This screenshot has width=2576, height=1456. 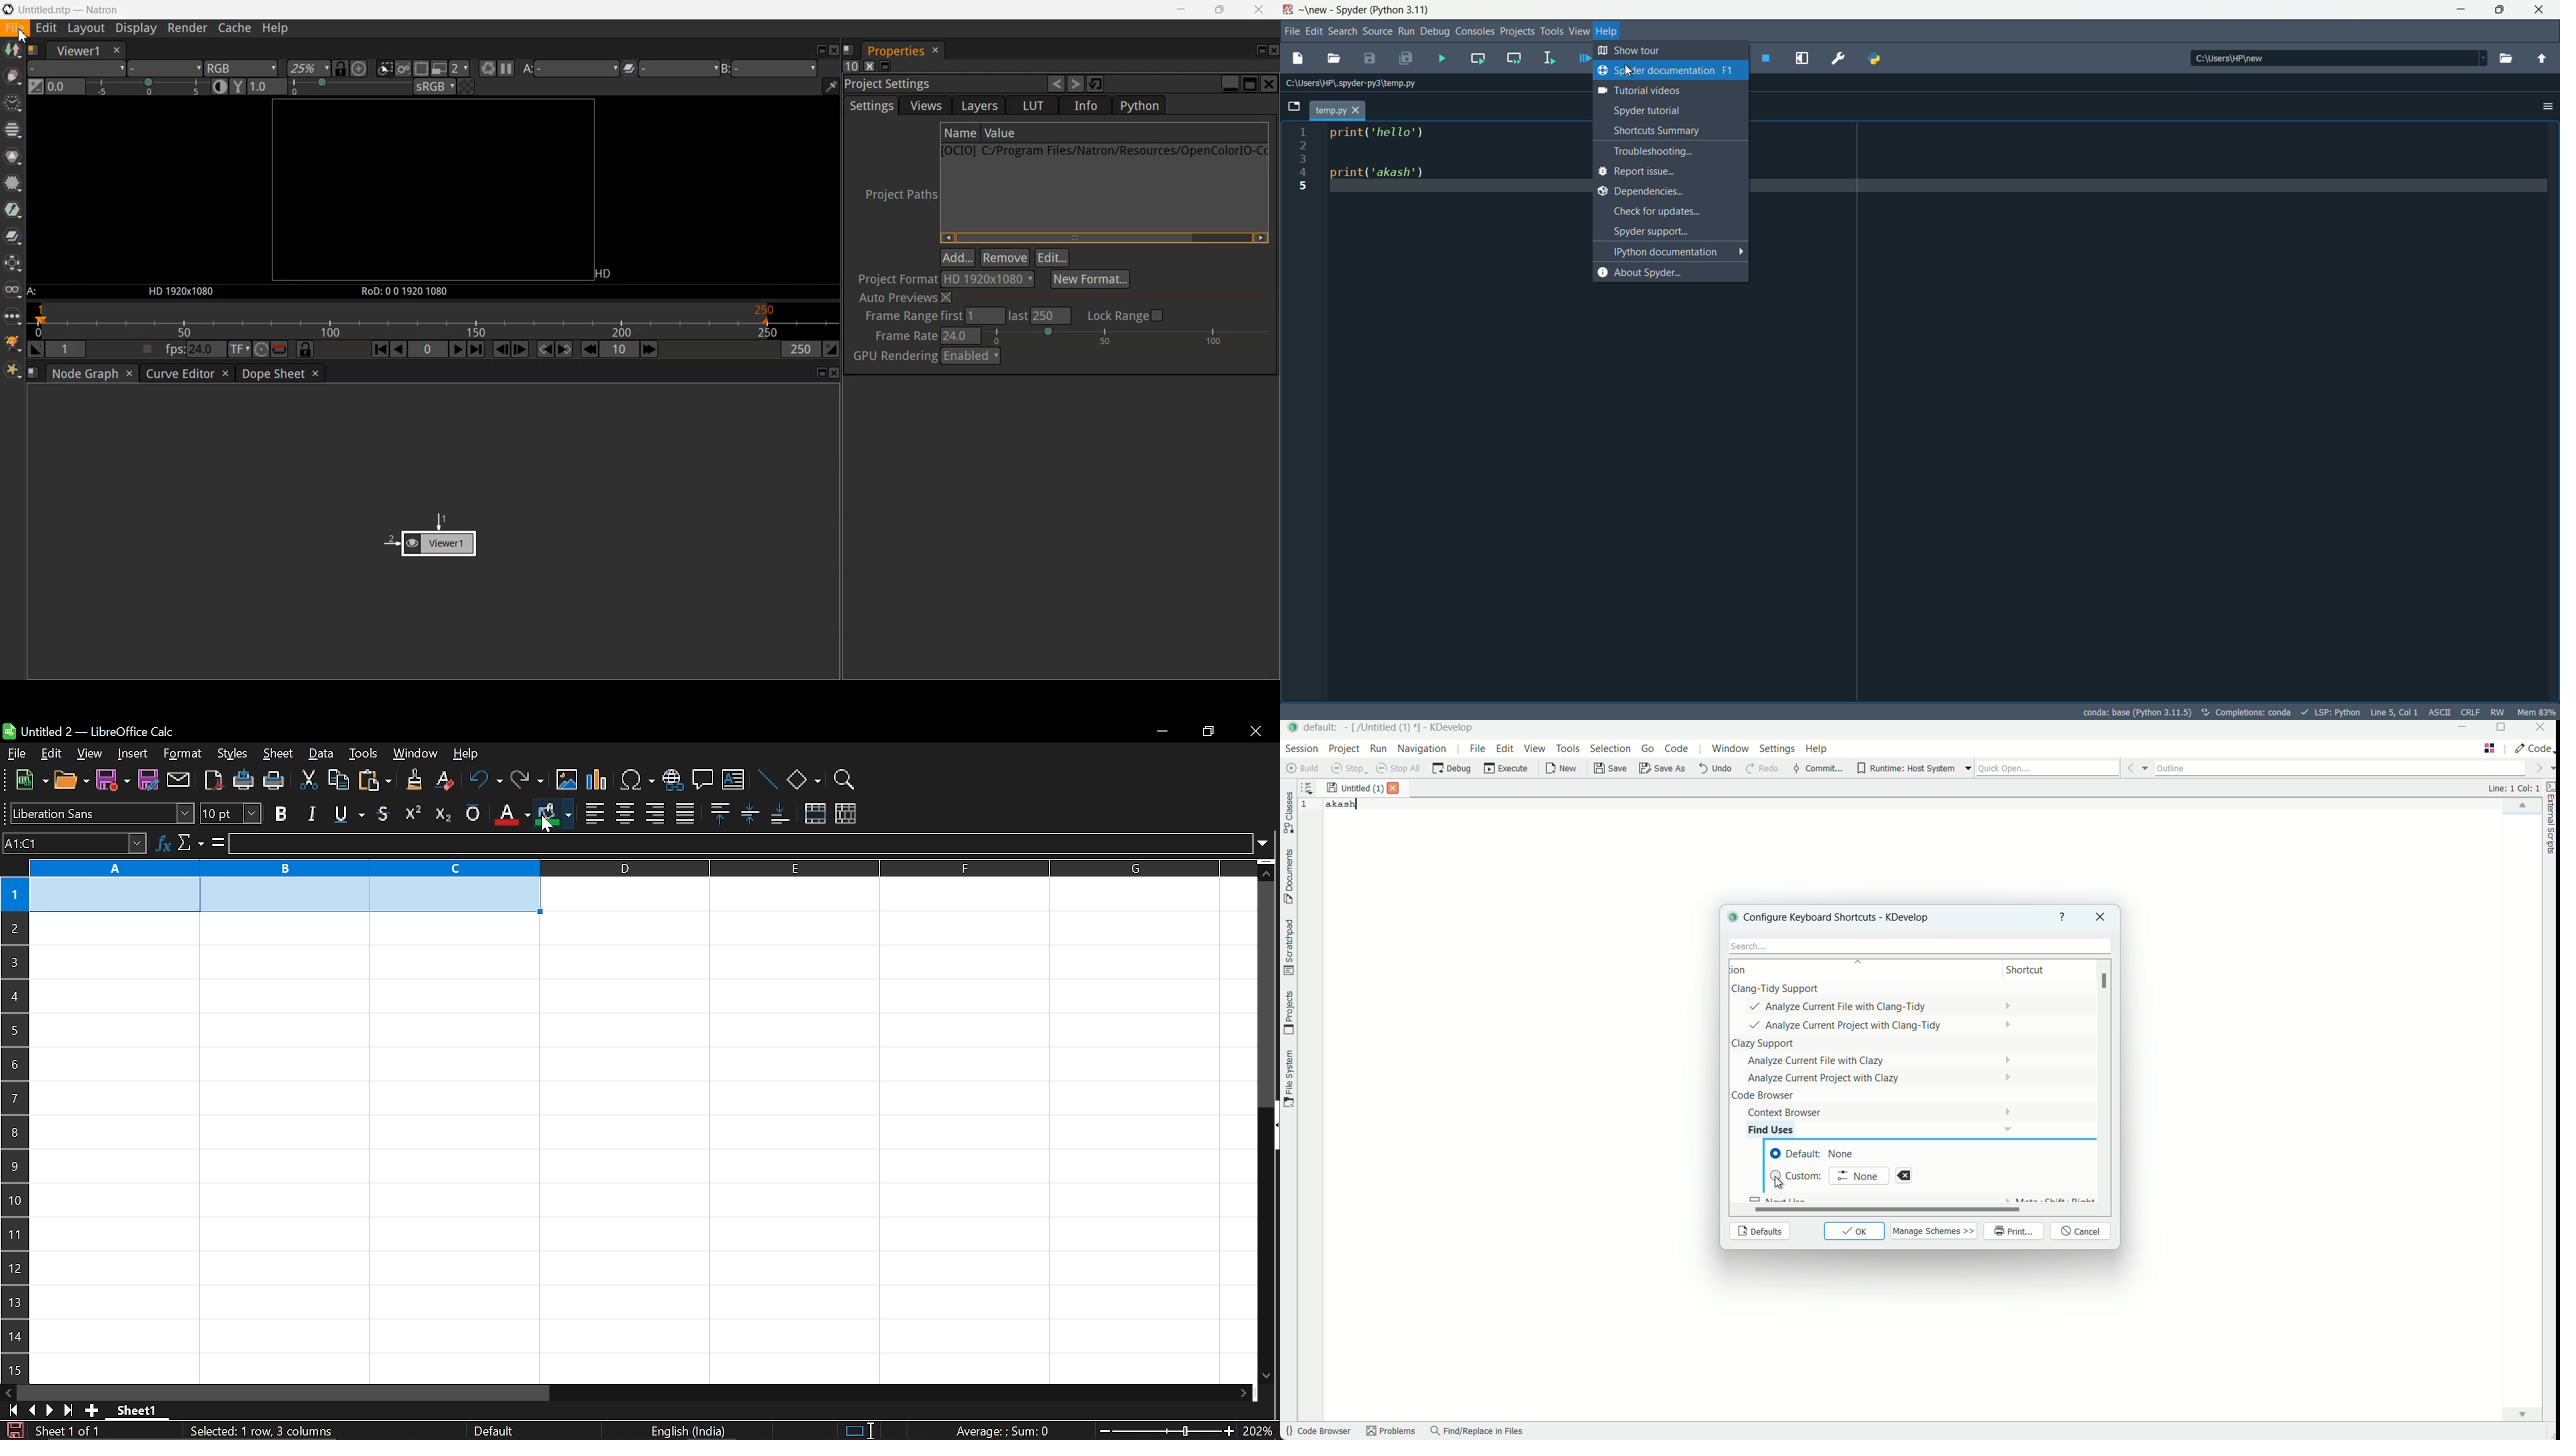 I want to click on debug menu, so click(x=1435, y=32).